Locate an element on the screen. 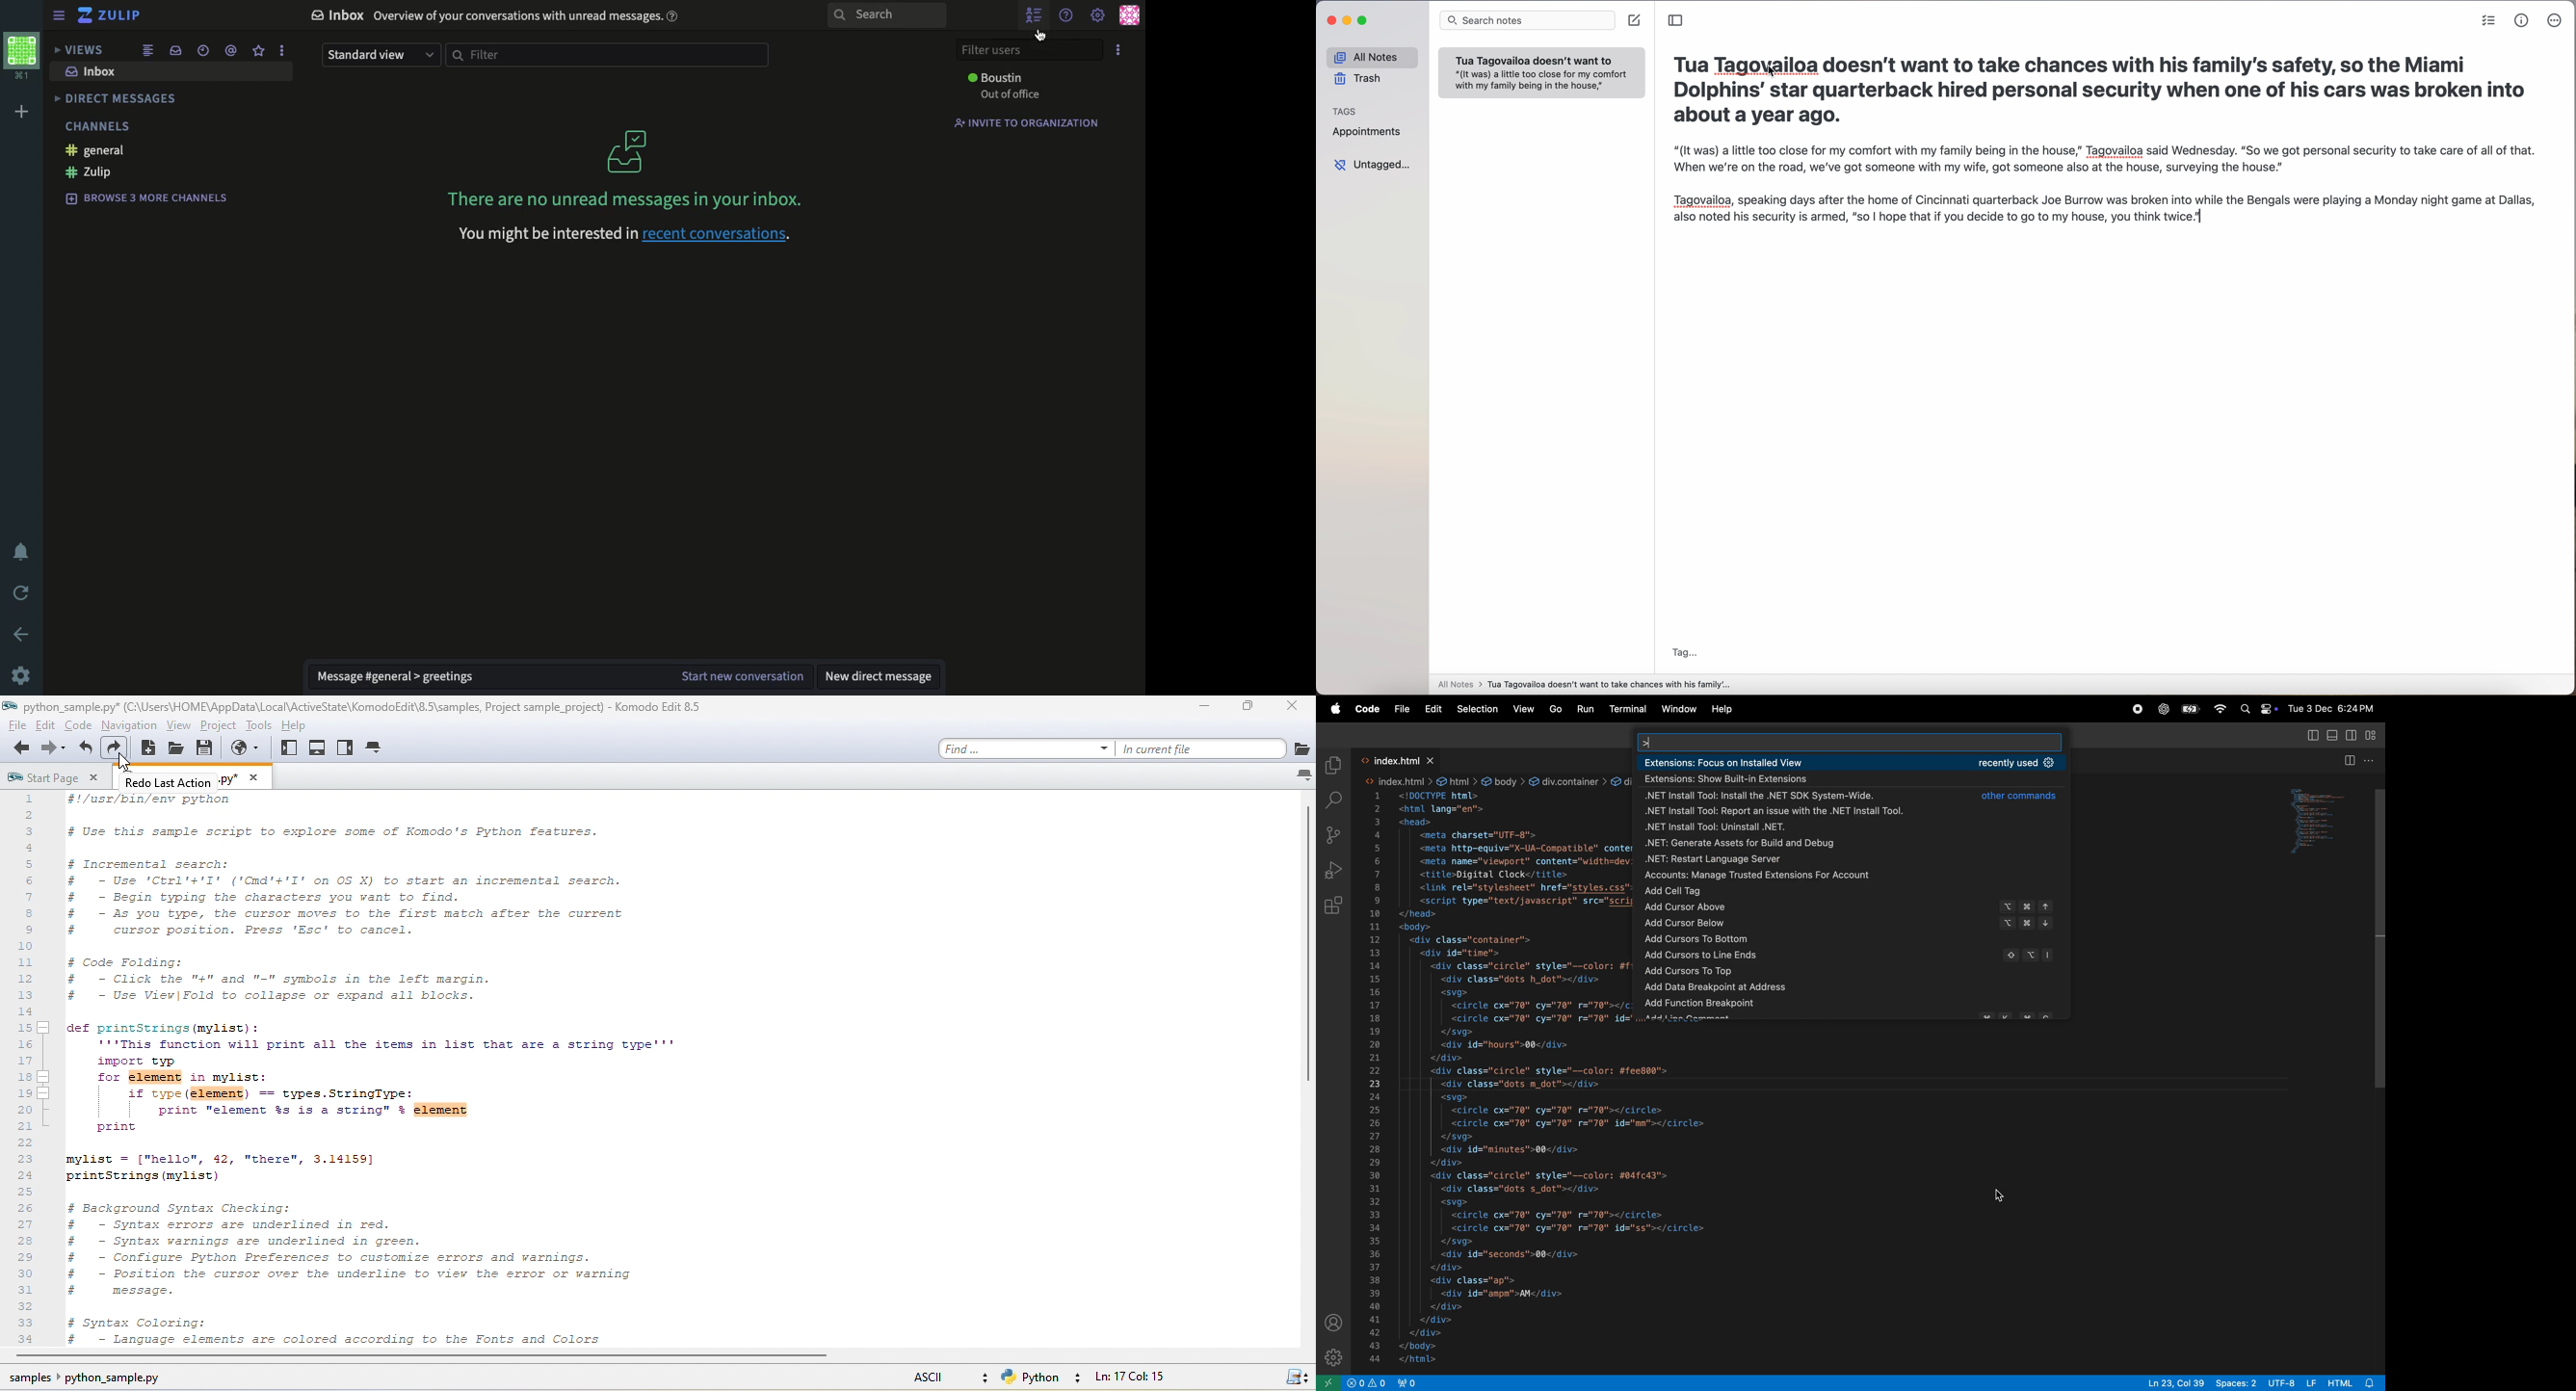 The image size is (2576, 1400). zulip is located at coordinates (84, 173).